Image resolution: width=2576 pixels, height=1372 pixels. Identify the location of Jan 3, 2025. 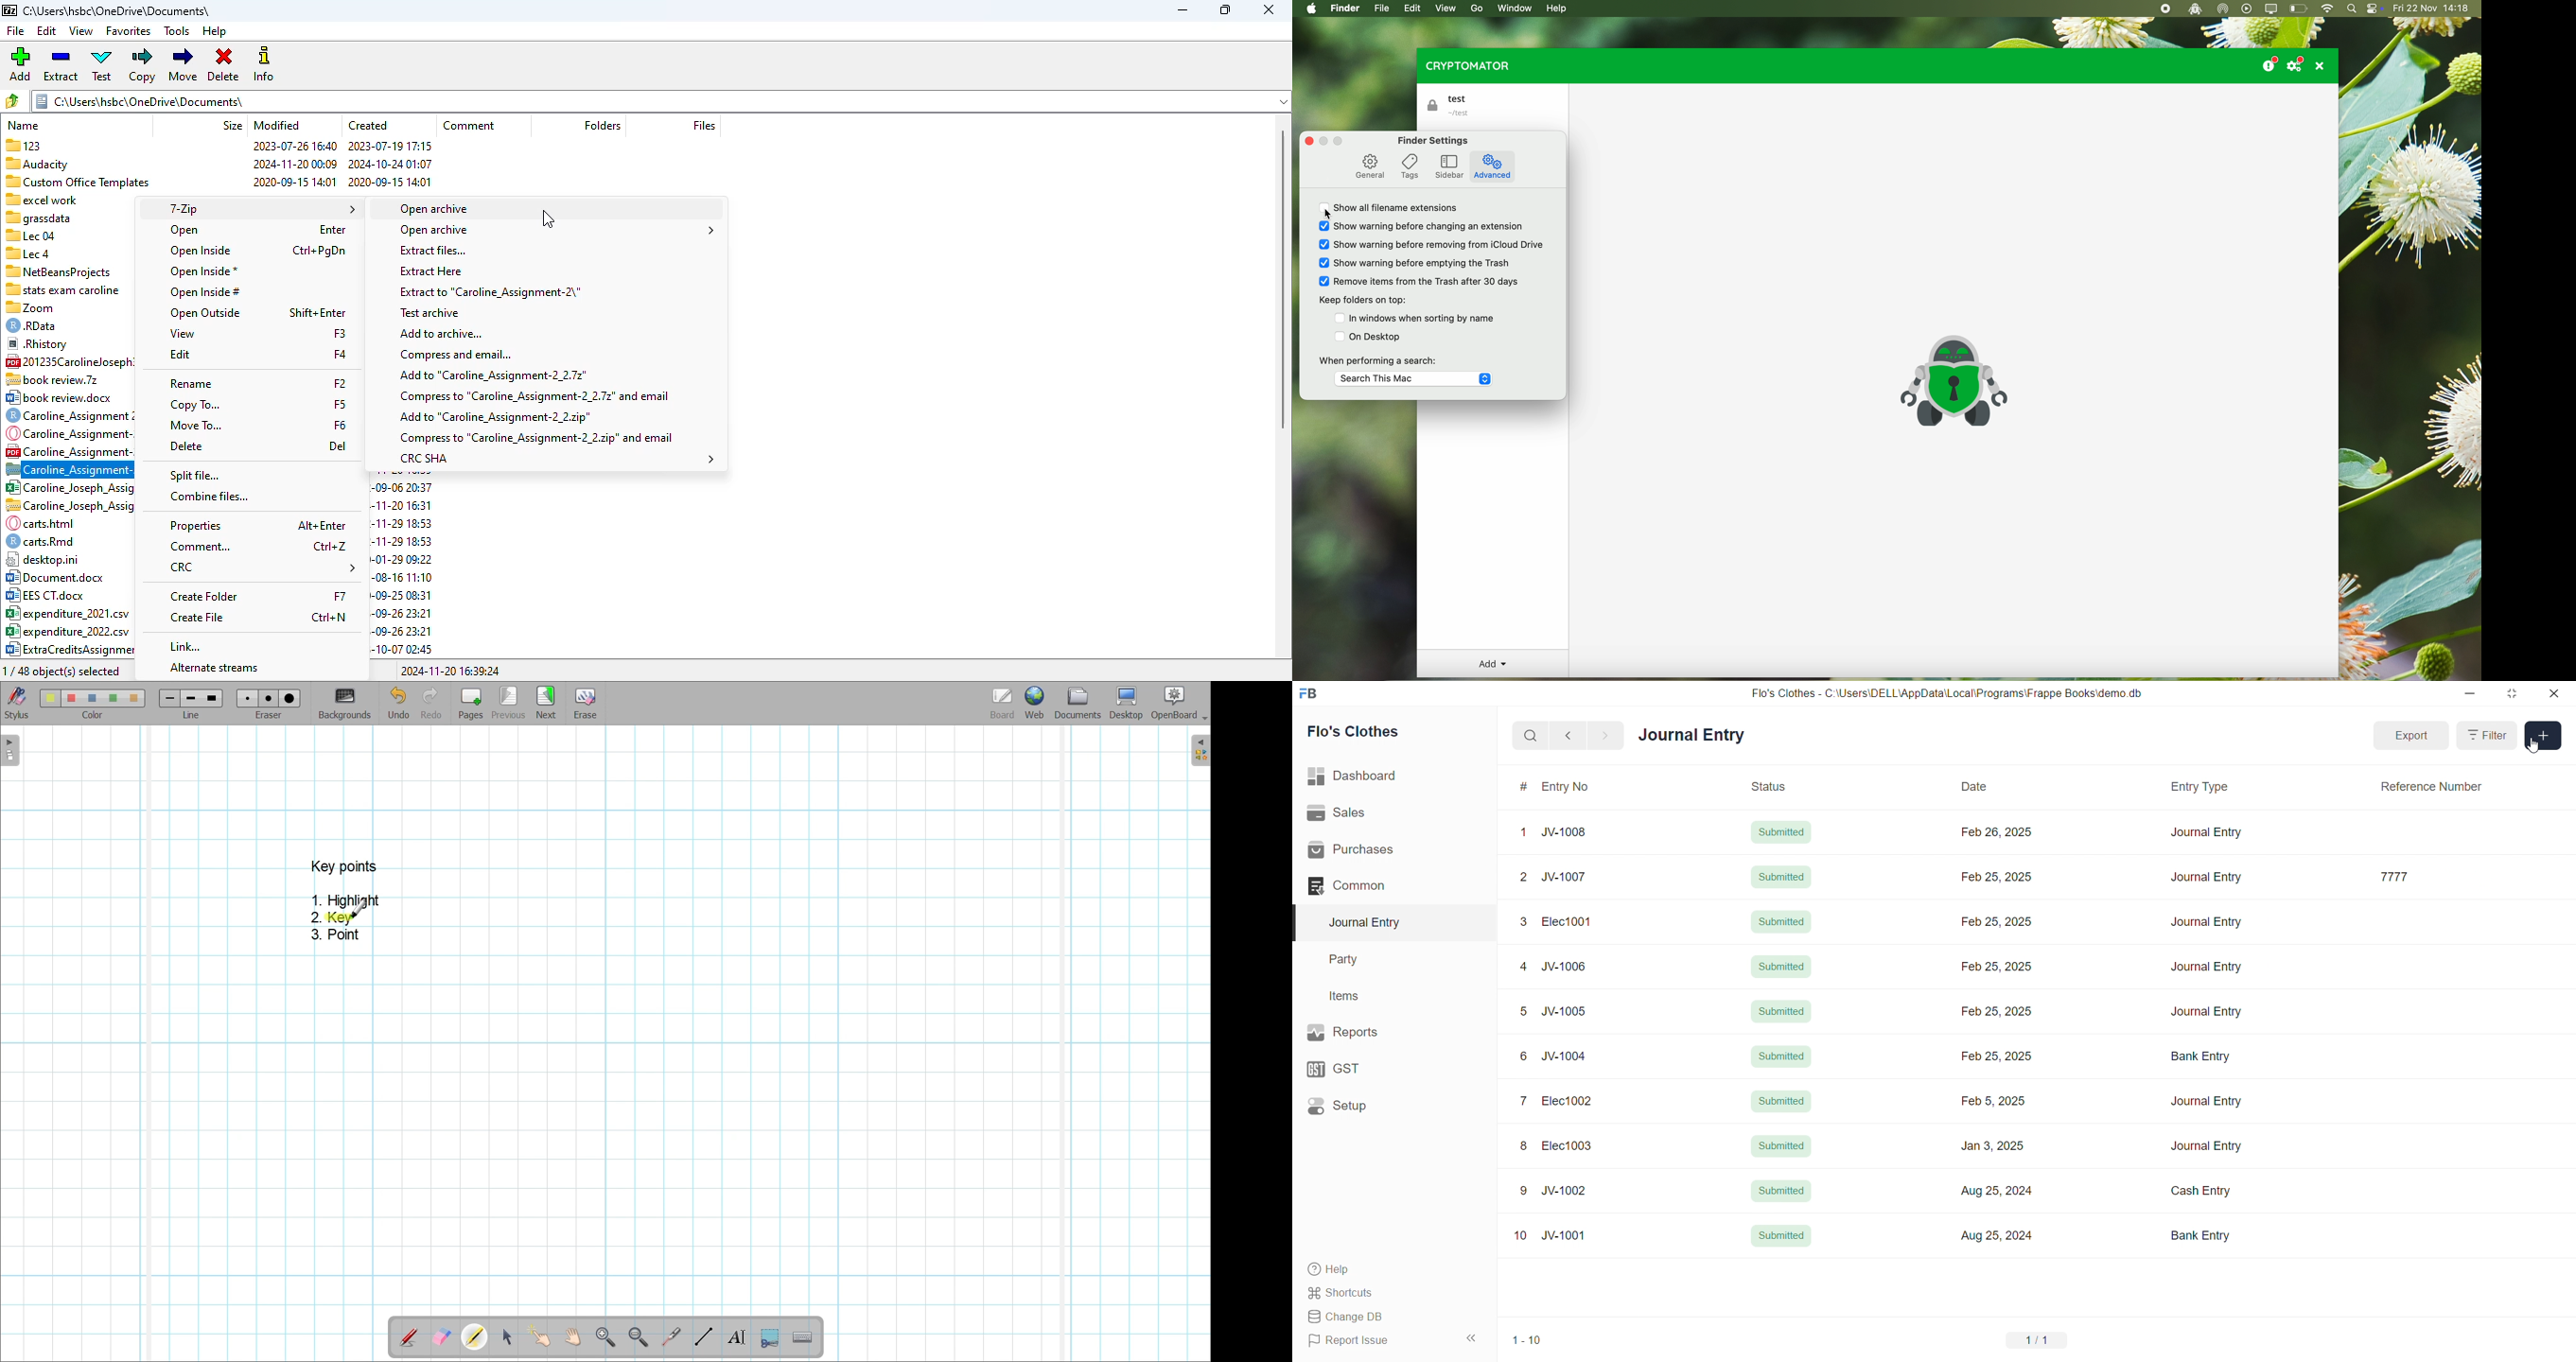
(1996, 1145).